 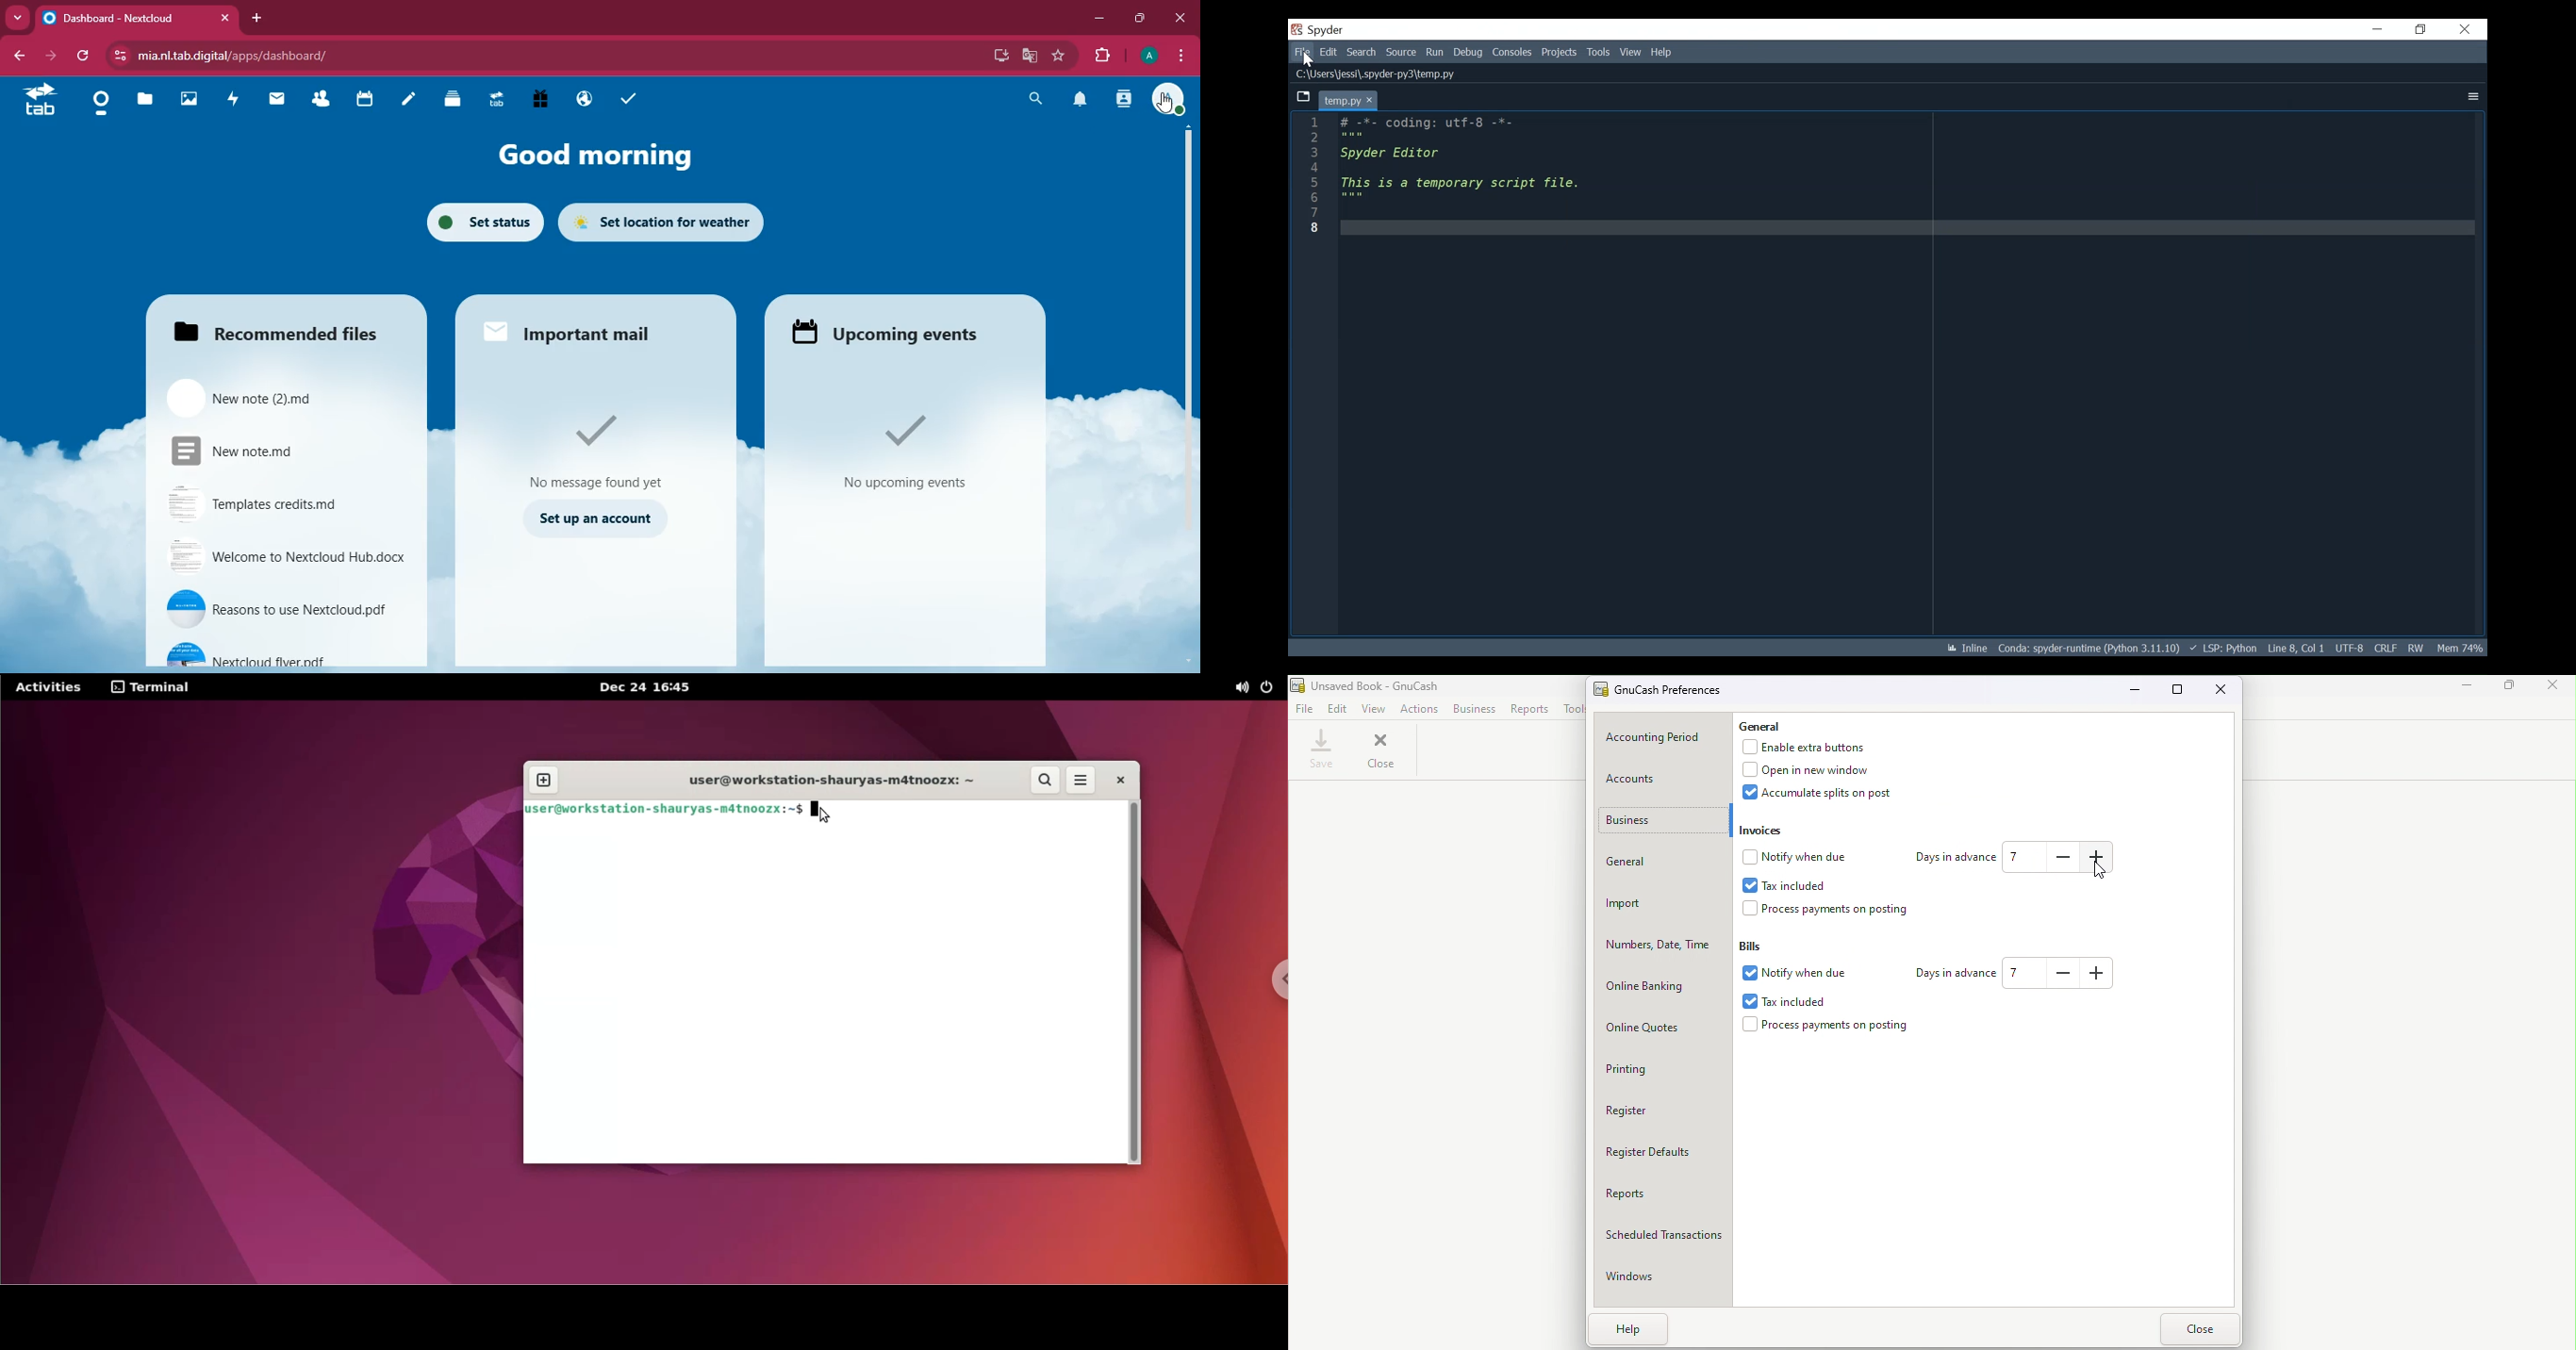 What do you see at coordinates (496, 98) in the screenshot?
I see `tab` at bounding box center [496, 98].